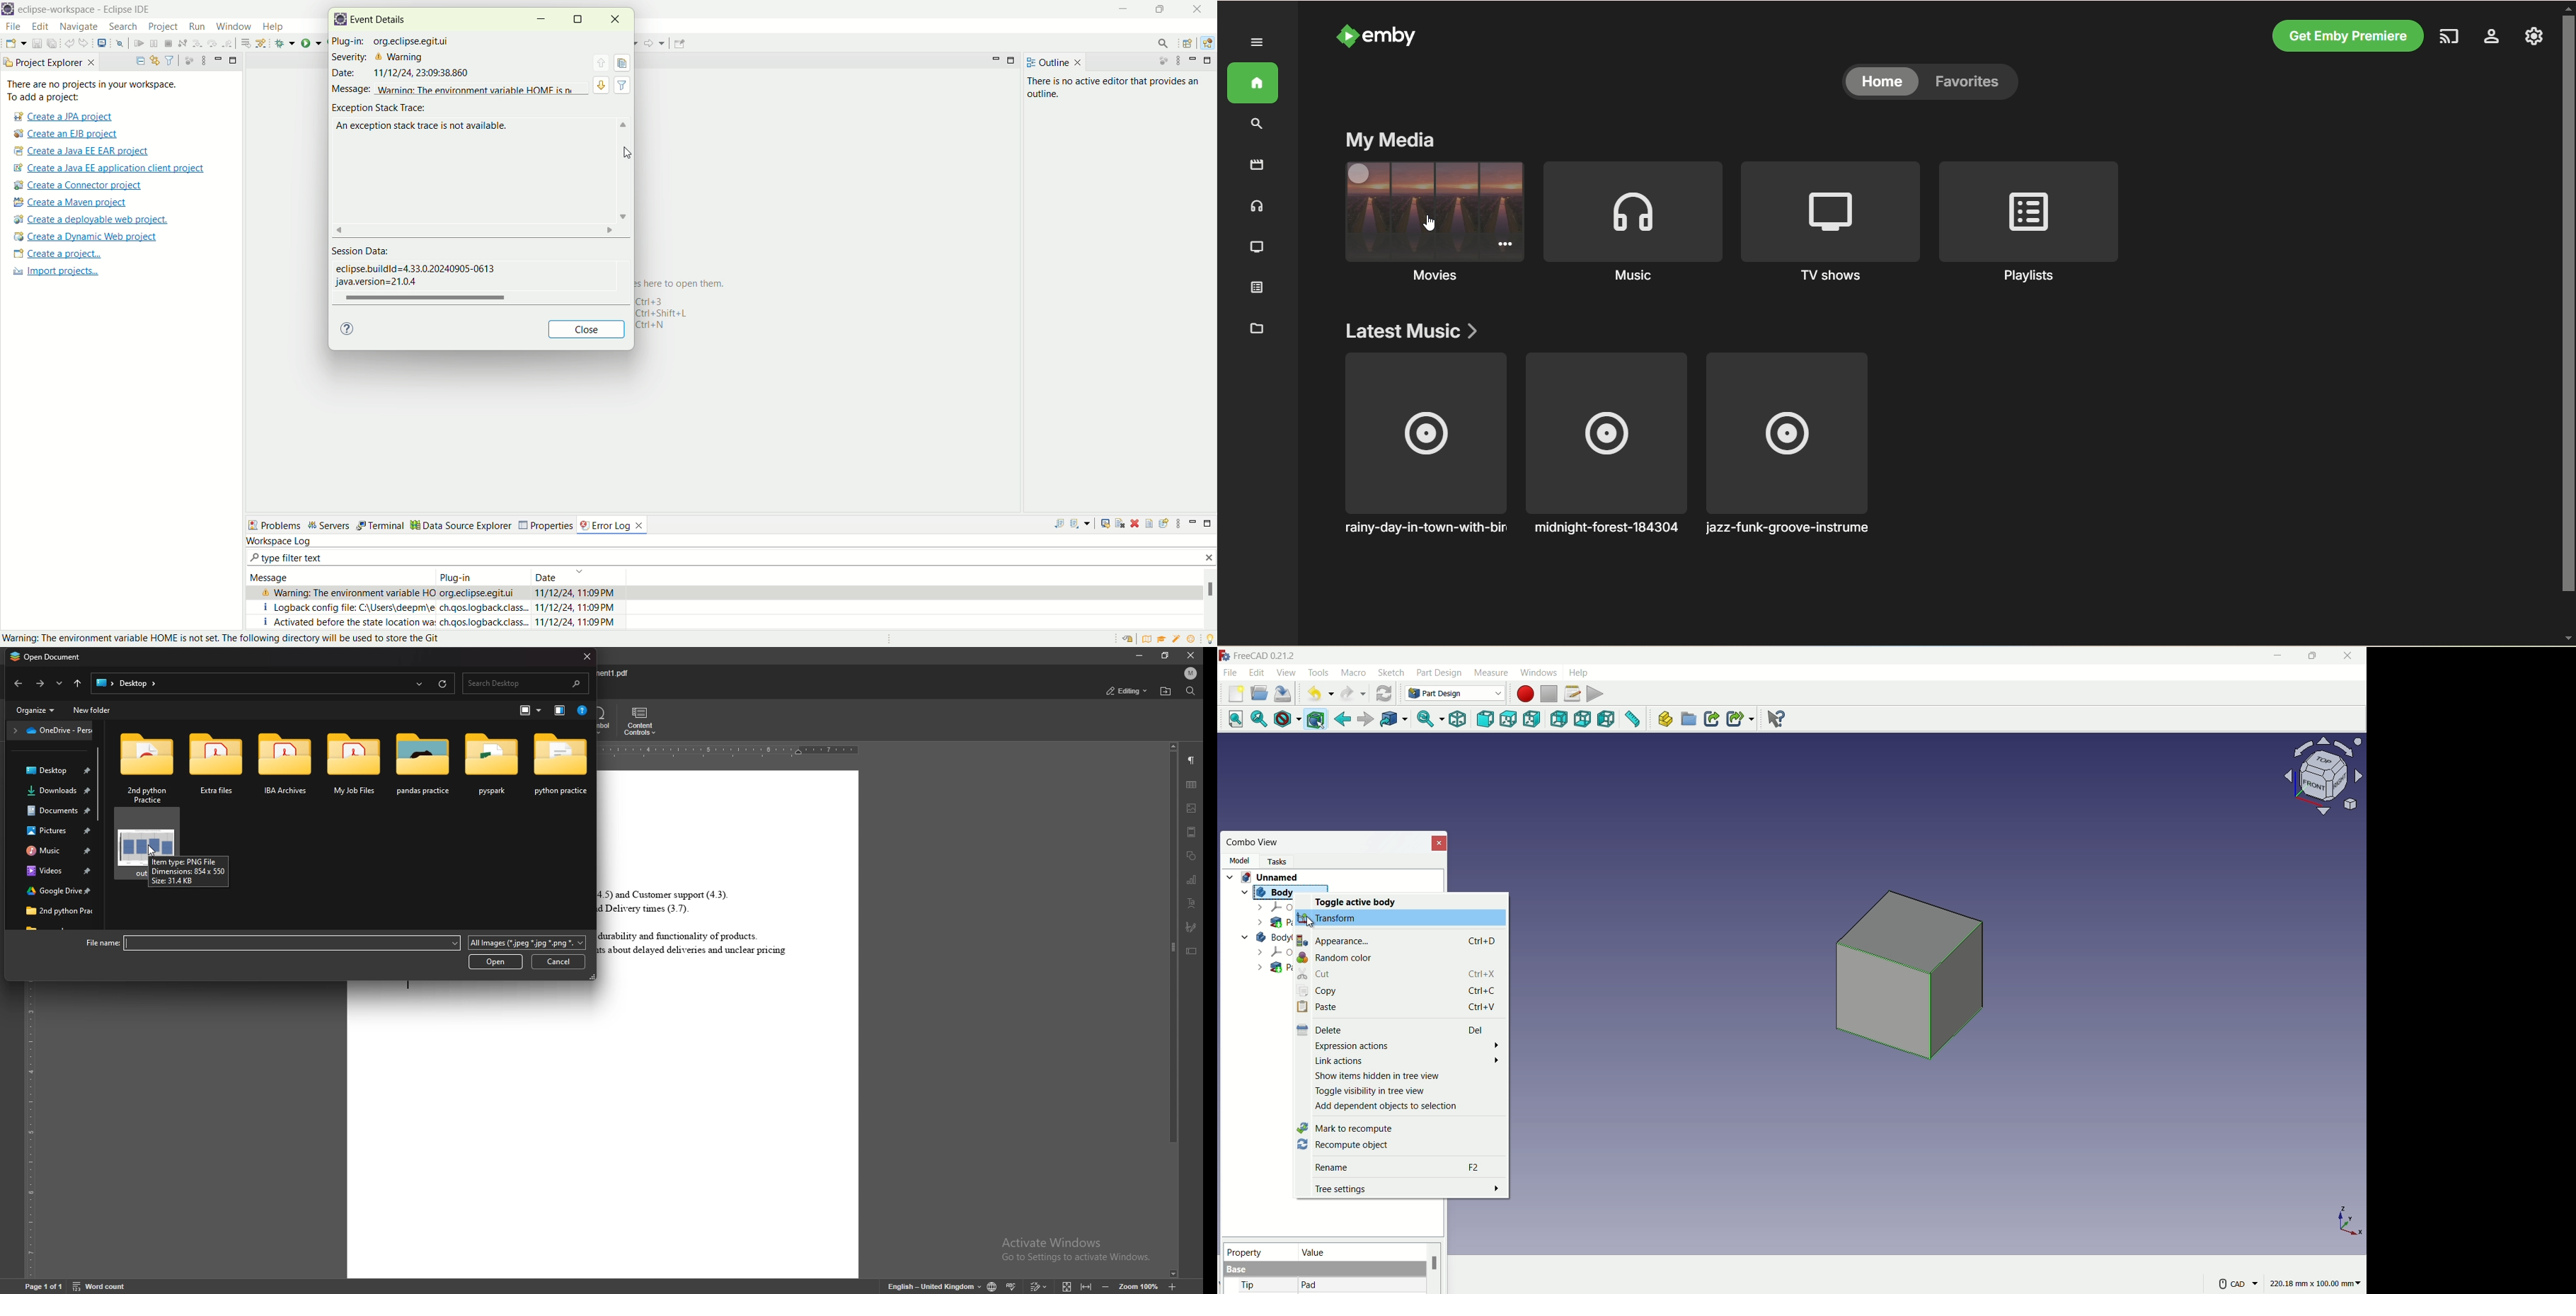  Describe the element at coordinates (235, 25) in the screenshot. I see `window` at that location.